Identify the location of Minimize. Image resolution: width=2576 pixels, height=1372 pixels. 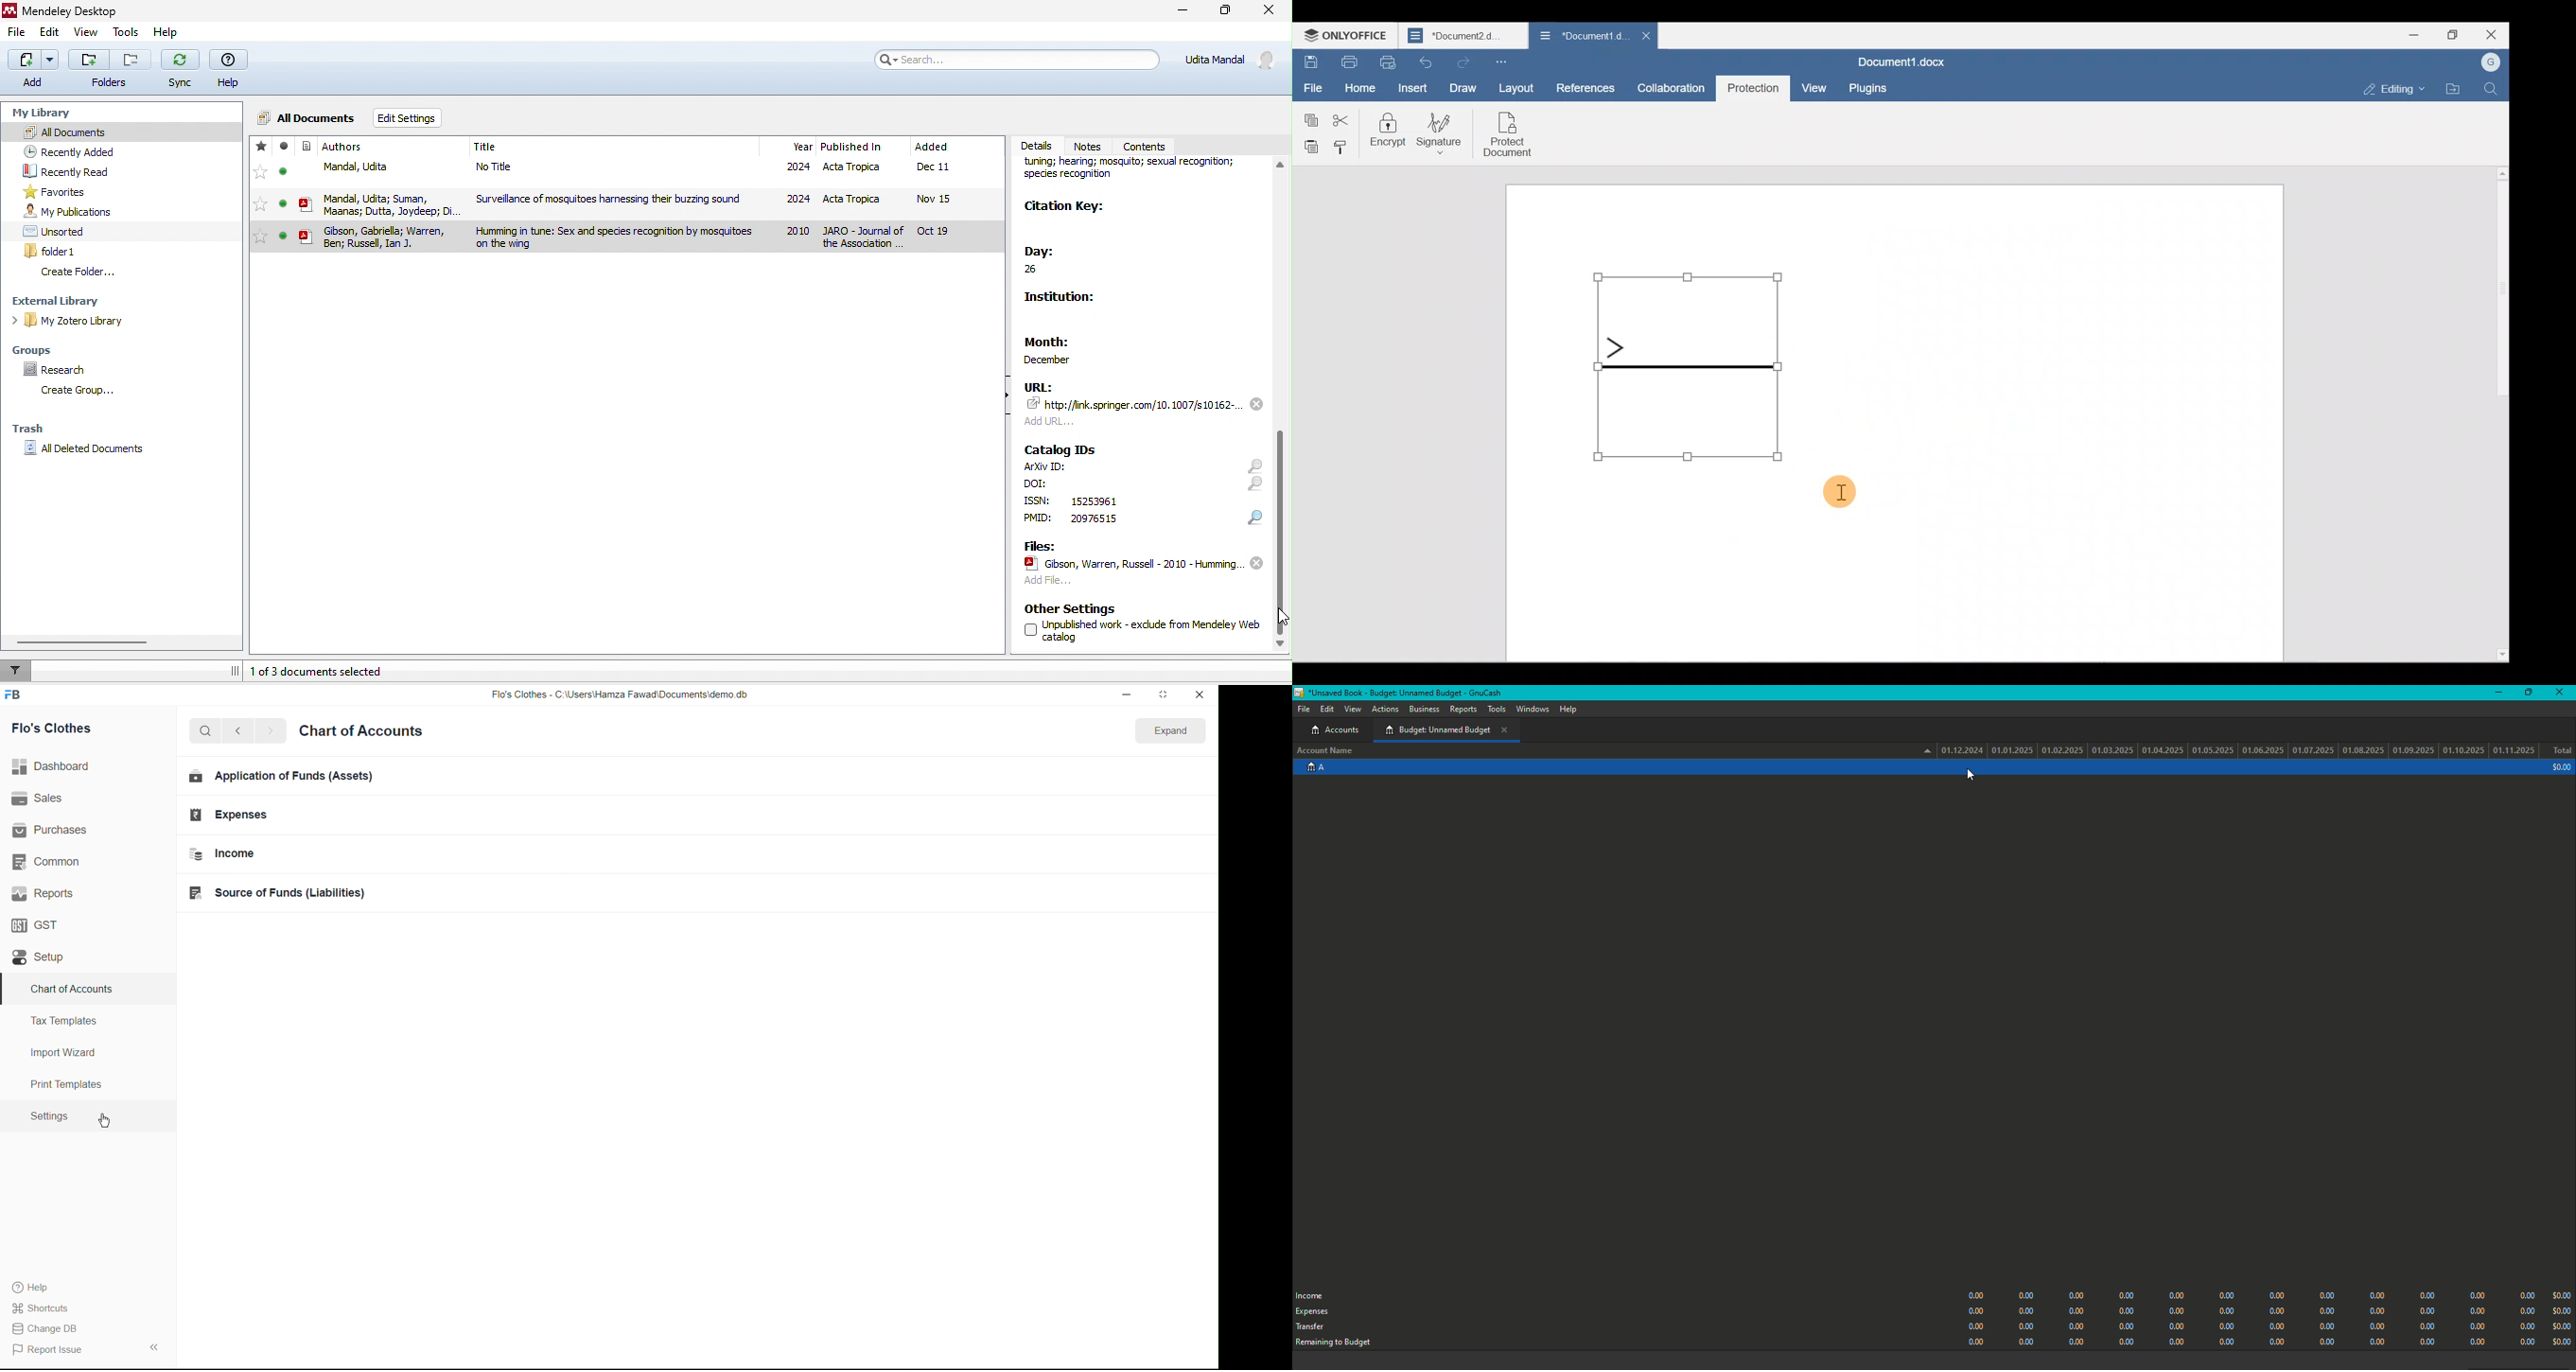
(2405, 34).